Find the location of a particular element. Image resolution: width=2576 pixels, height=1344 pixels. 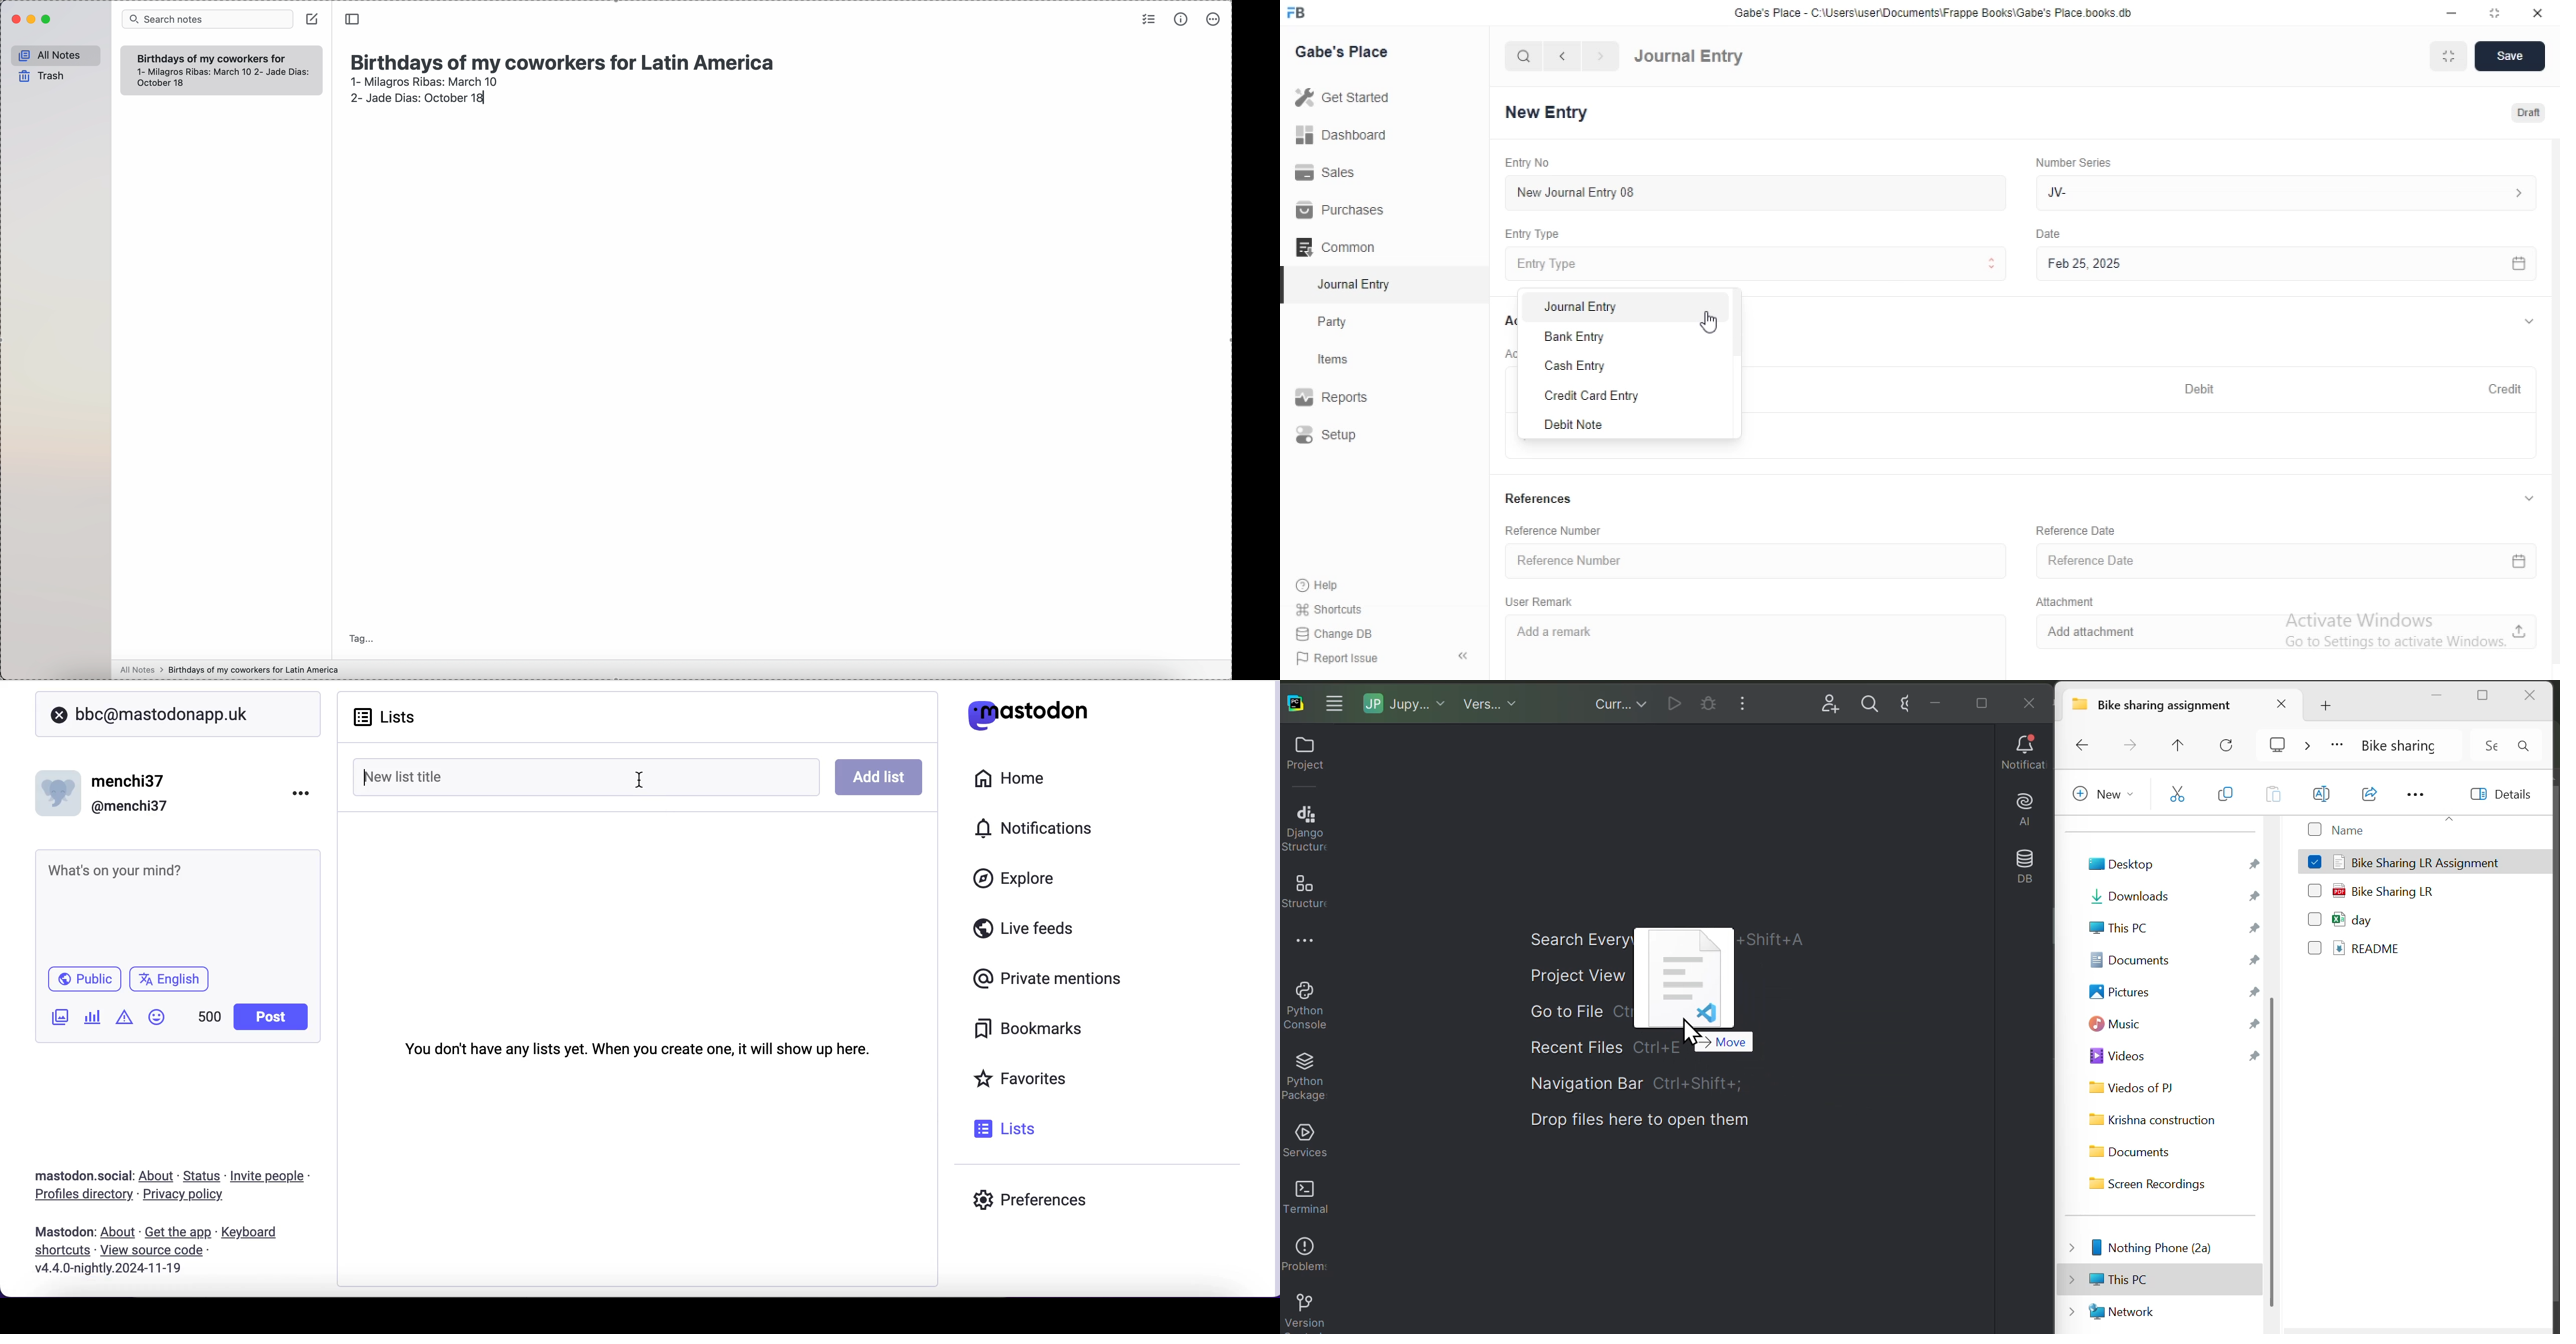

Fit to Window is located at coordinates (2450, 56).